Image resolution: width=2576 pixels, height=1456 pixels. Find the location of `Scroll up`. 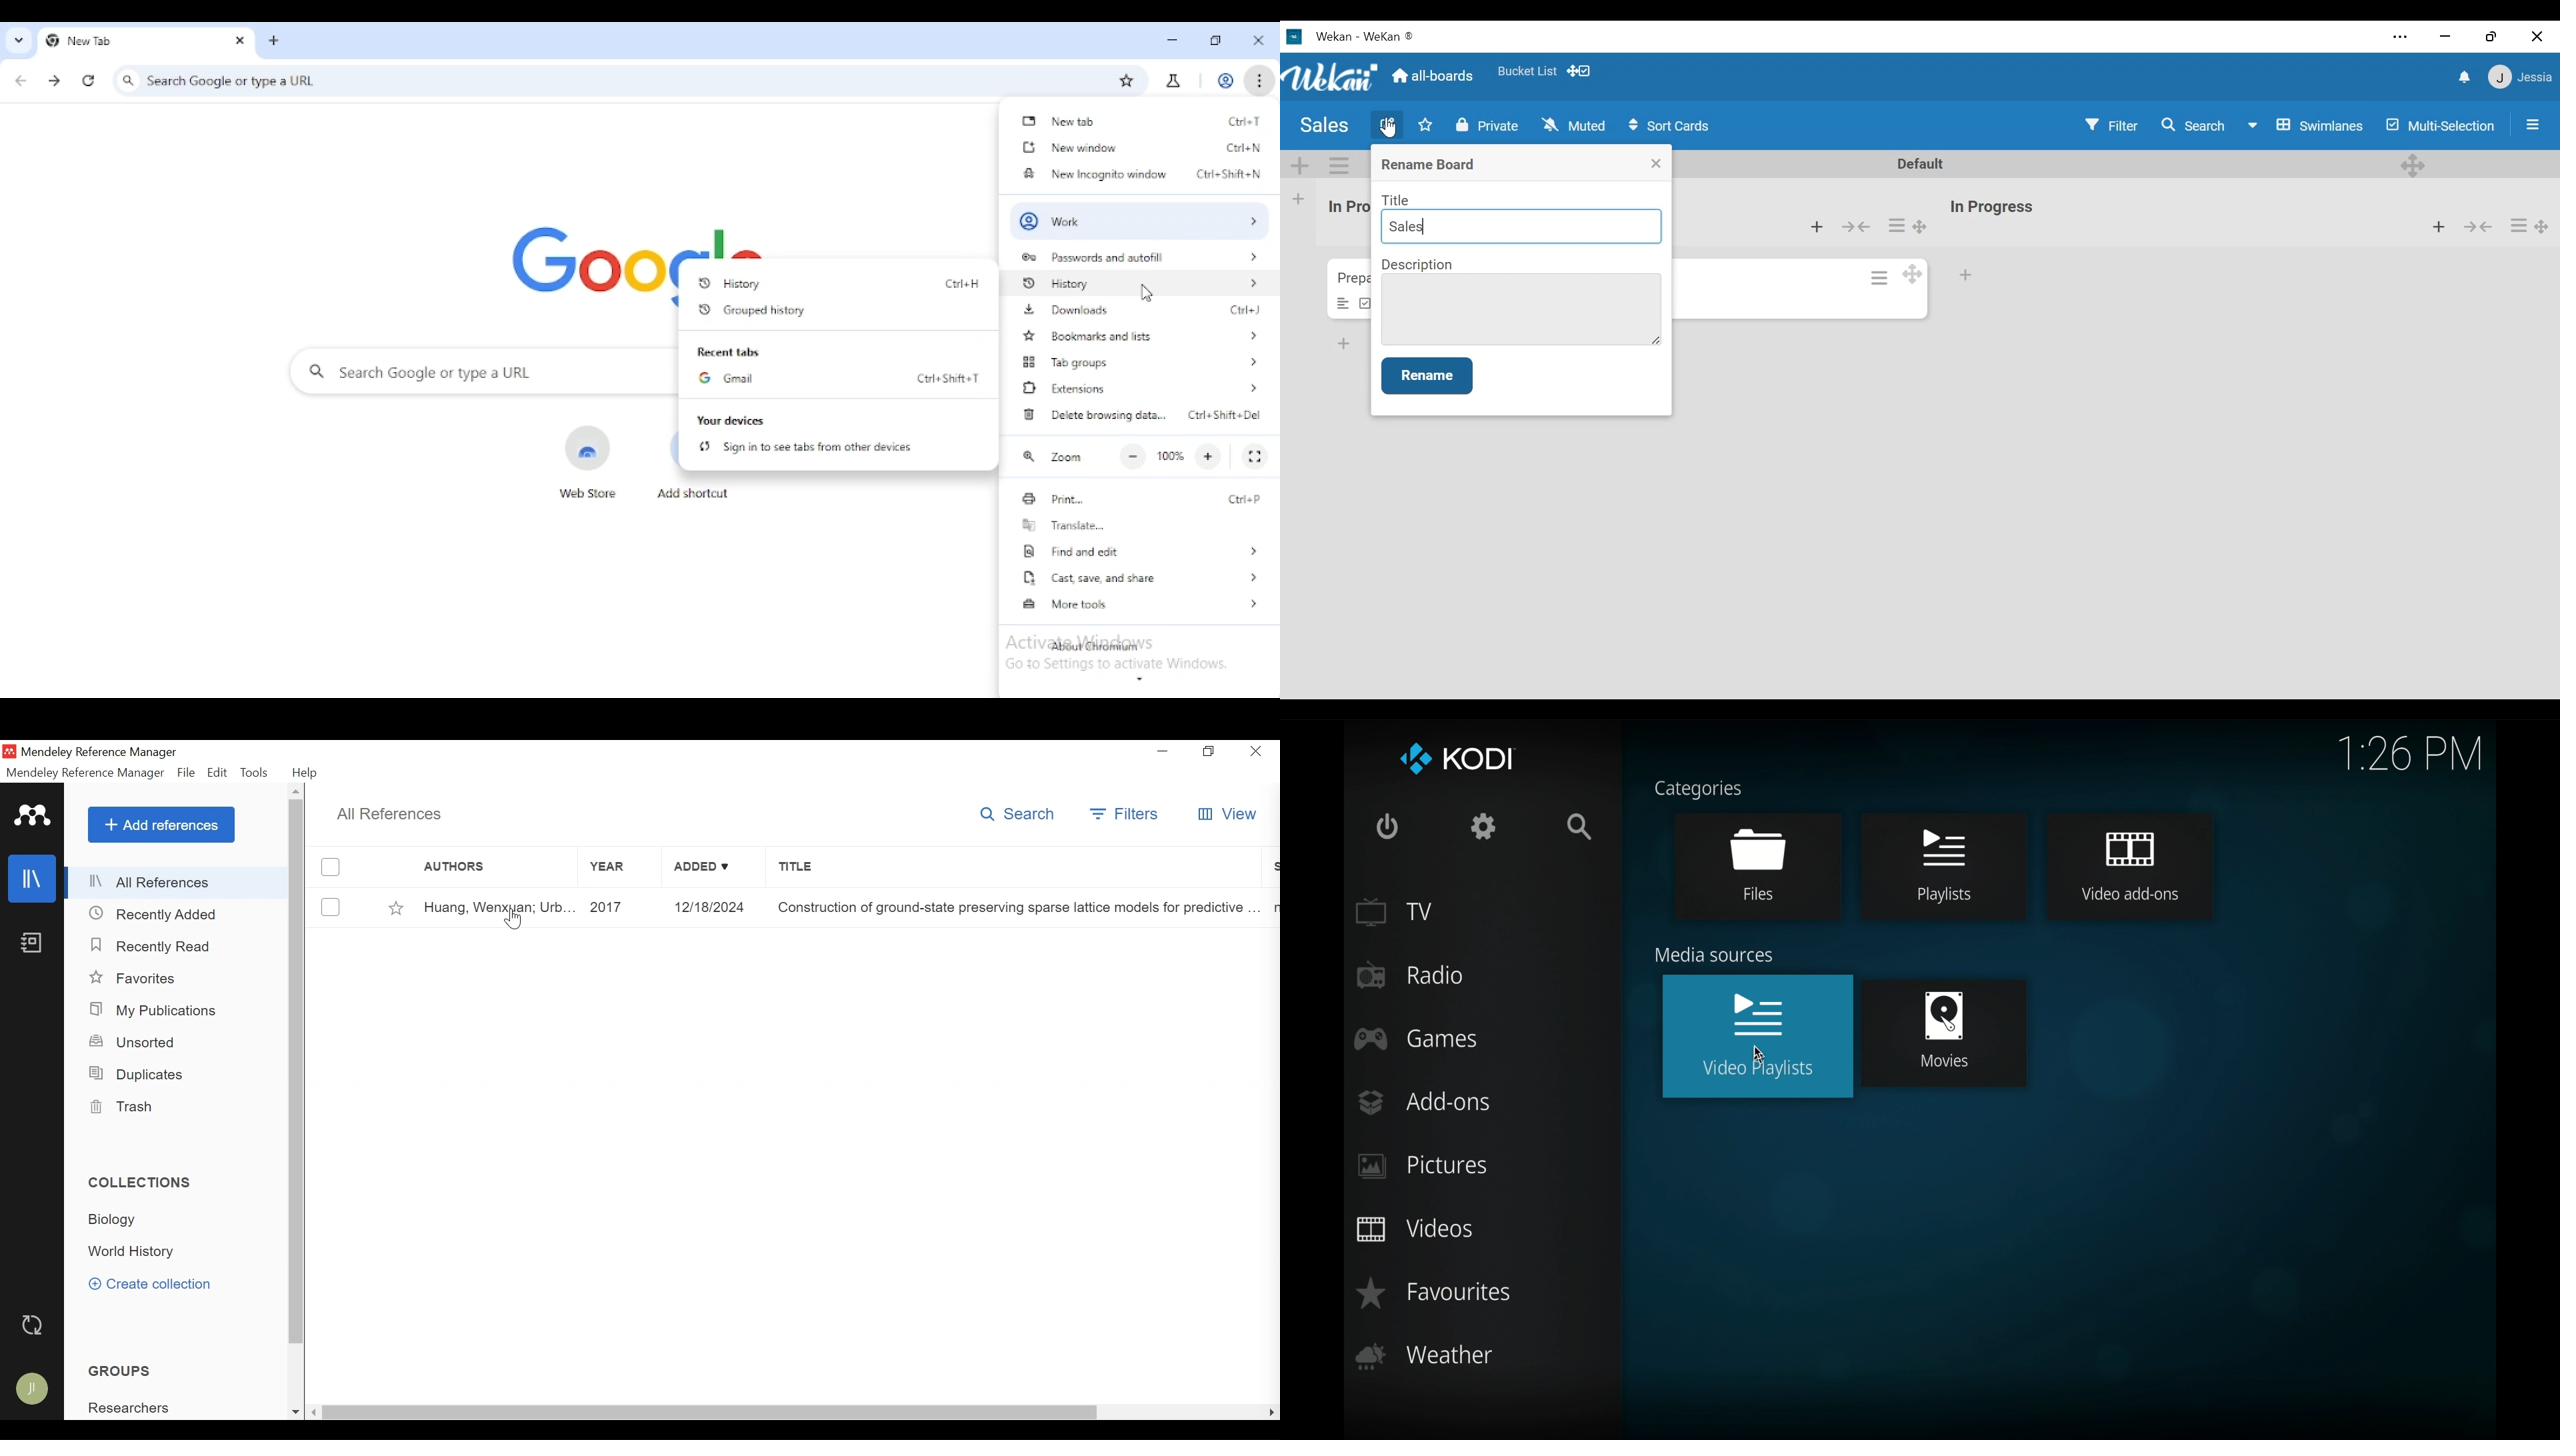

Scroll up is located at coordinates (297, 792).